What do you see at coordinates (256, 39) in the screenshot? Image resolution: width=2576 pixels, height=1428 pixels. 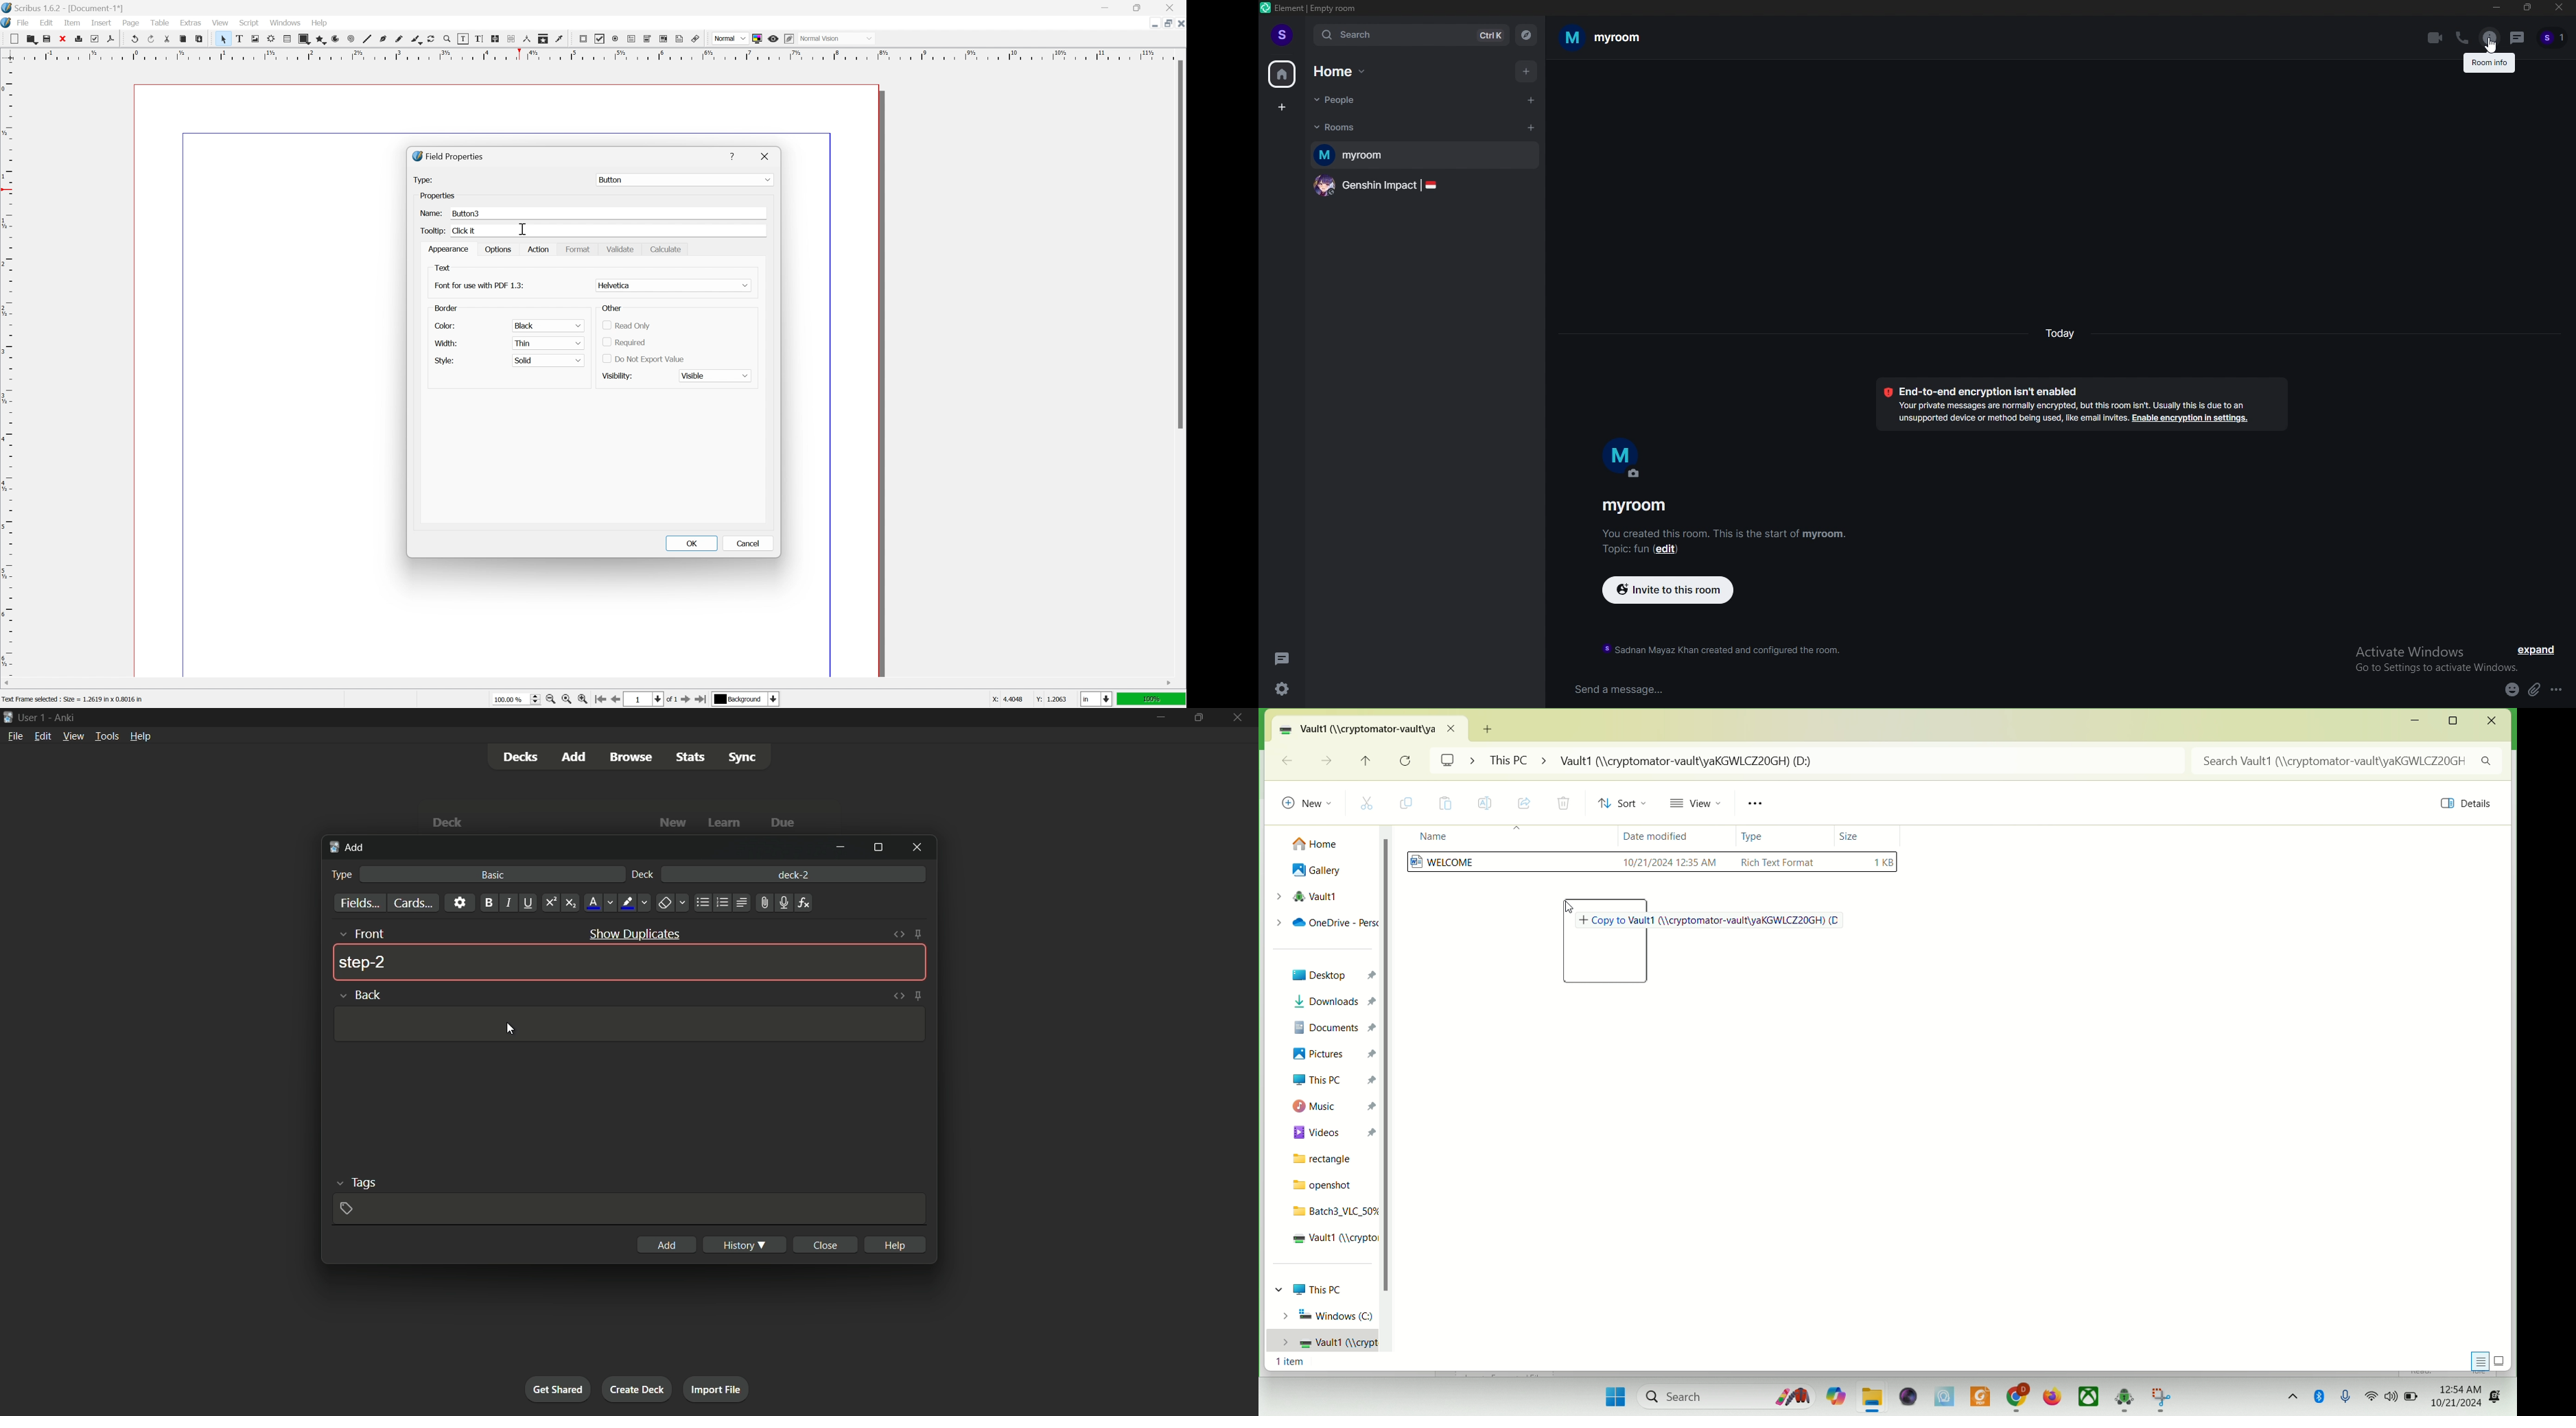 I see `image frame` at bounding box center [256, 39].